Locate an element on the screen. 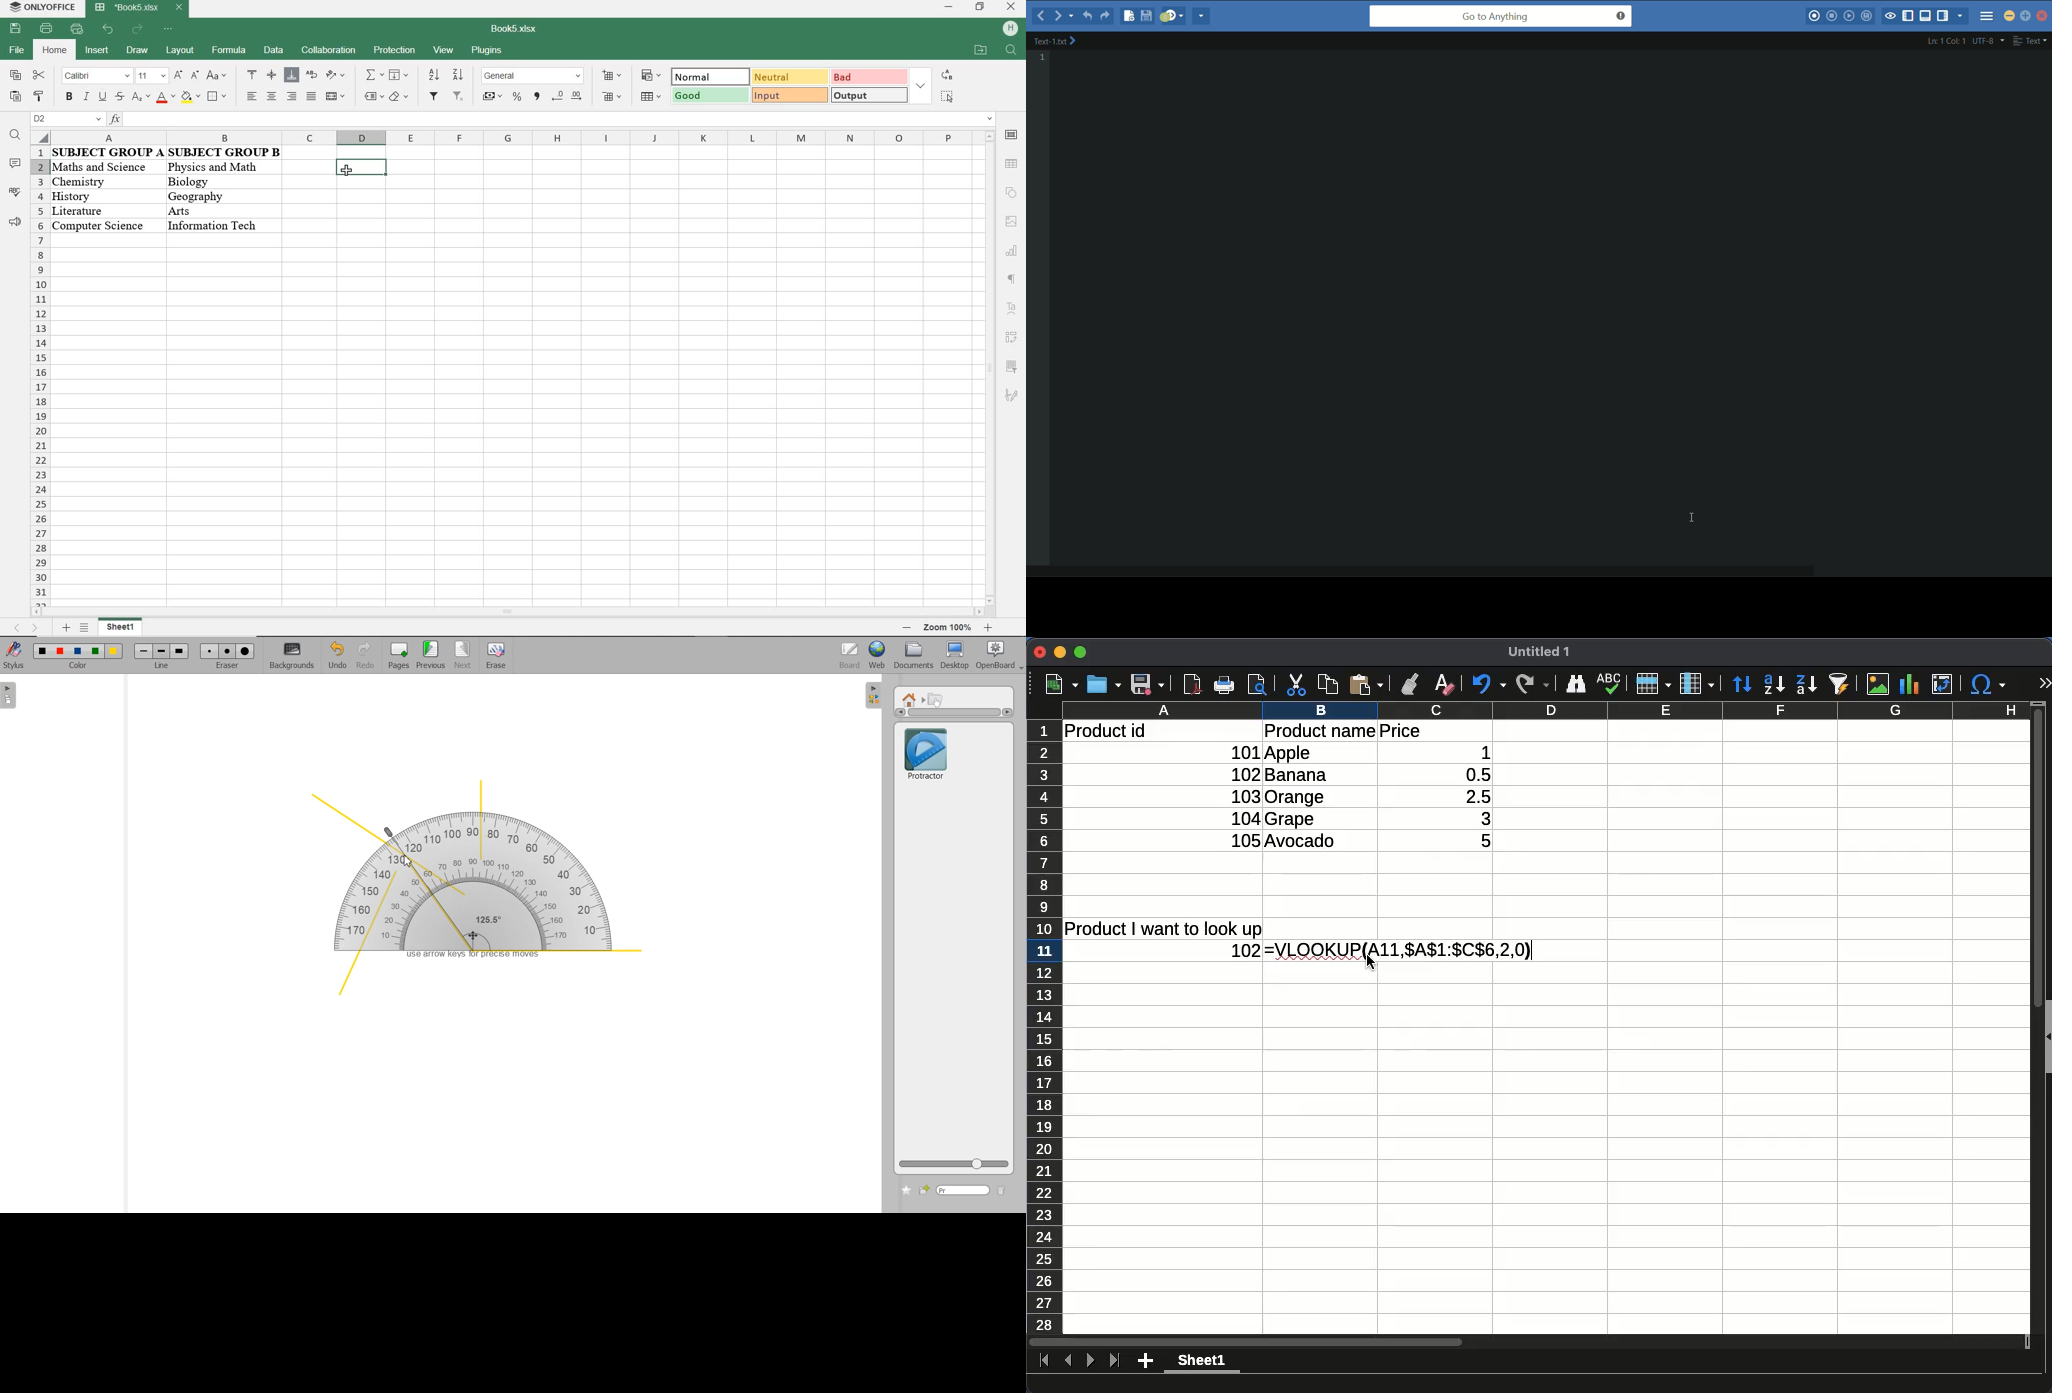  sheet 1 is located at coordinates (127, 628).